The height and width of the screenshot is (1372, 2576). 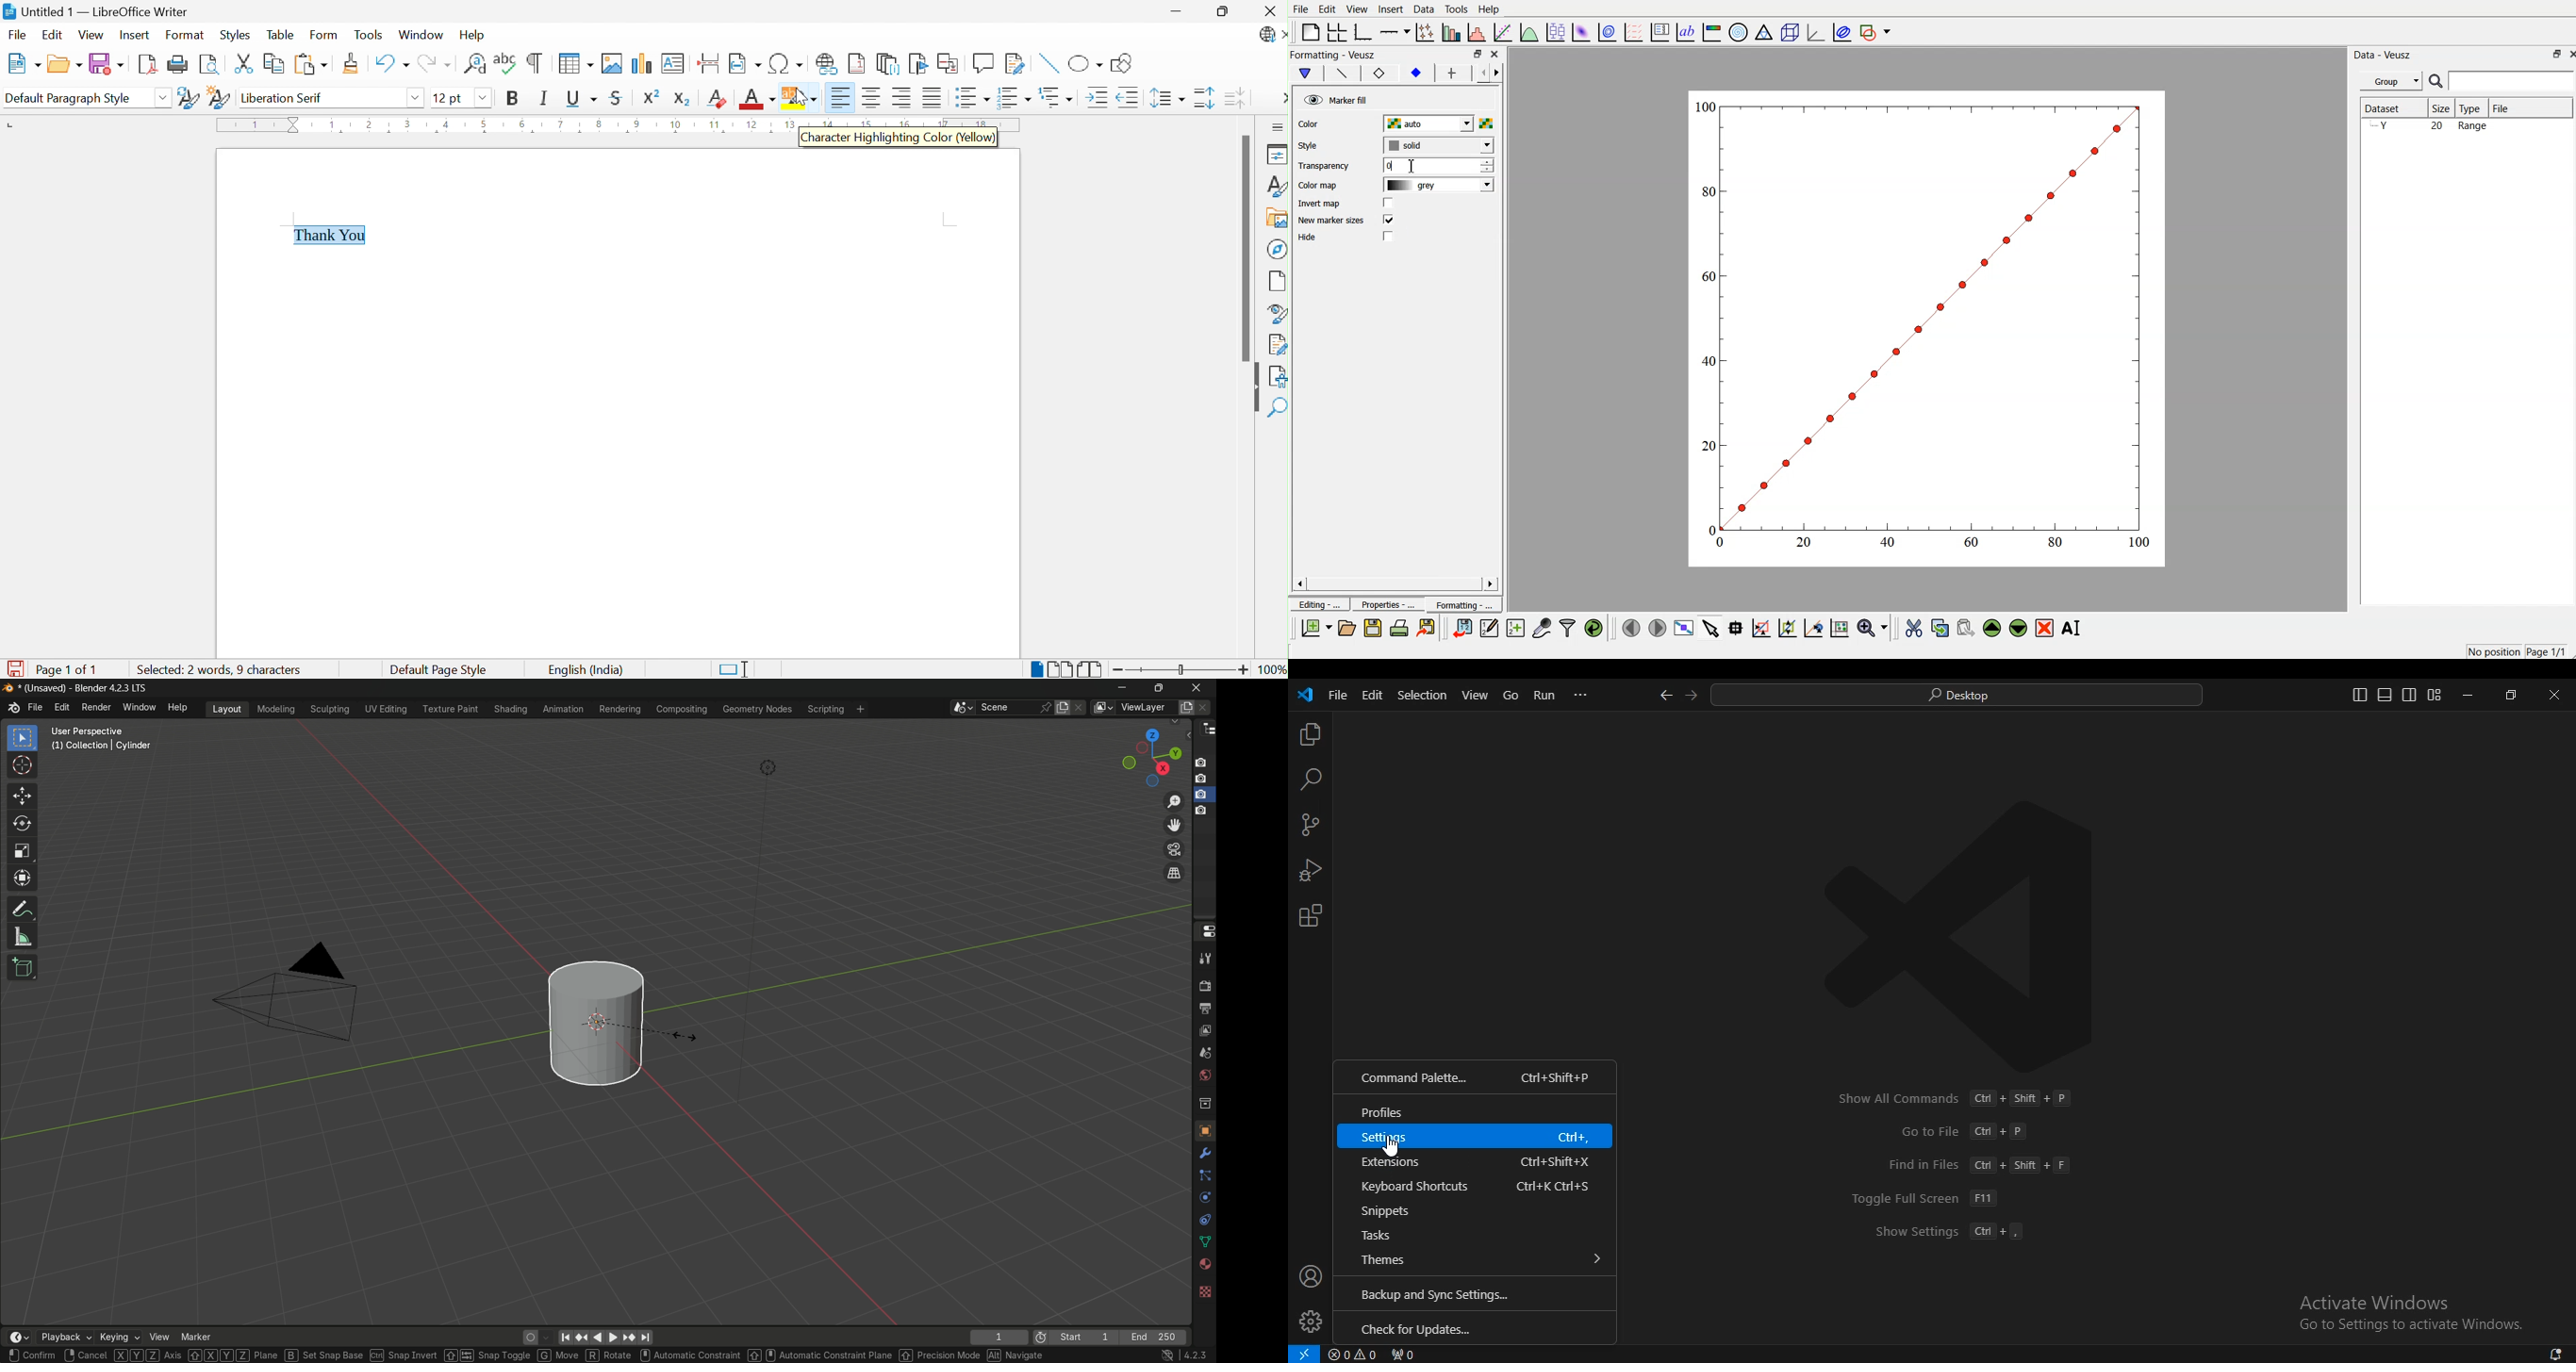 What do you see at coordinates (1914, 628) in the screenshot?
I see `Cut` at bounding box center [1914, 628].